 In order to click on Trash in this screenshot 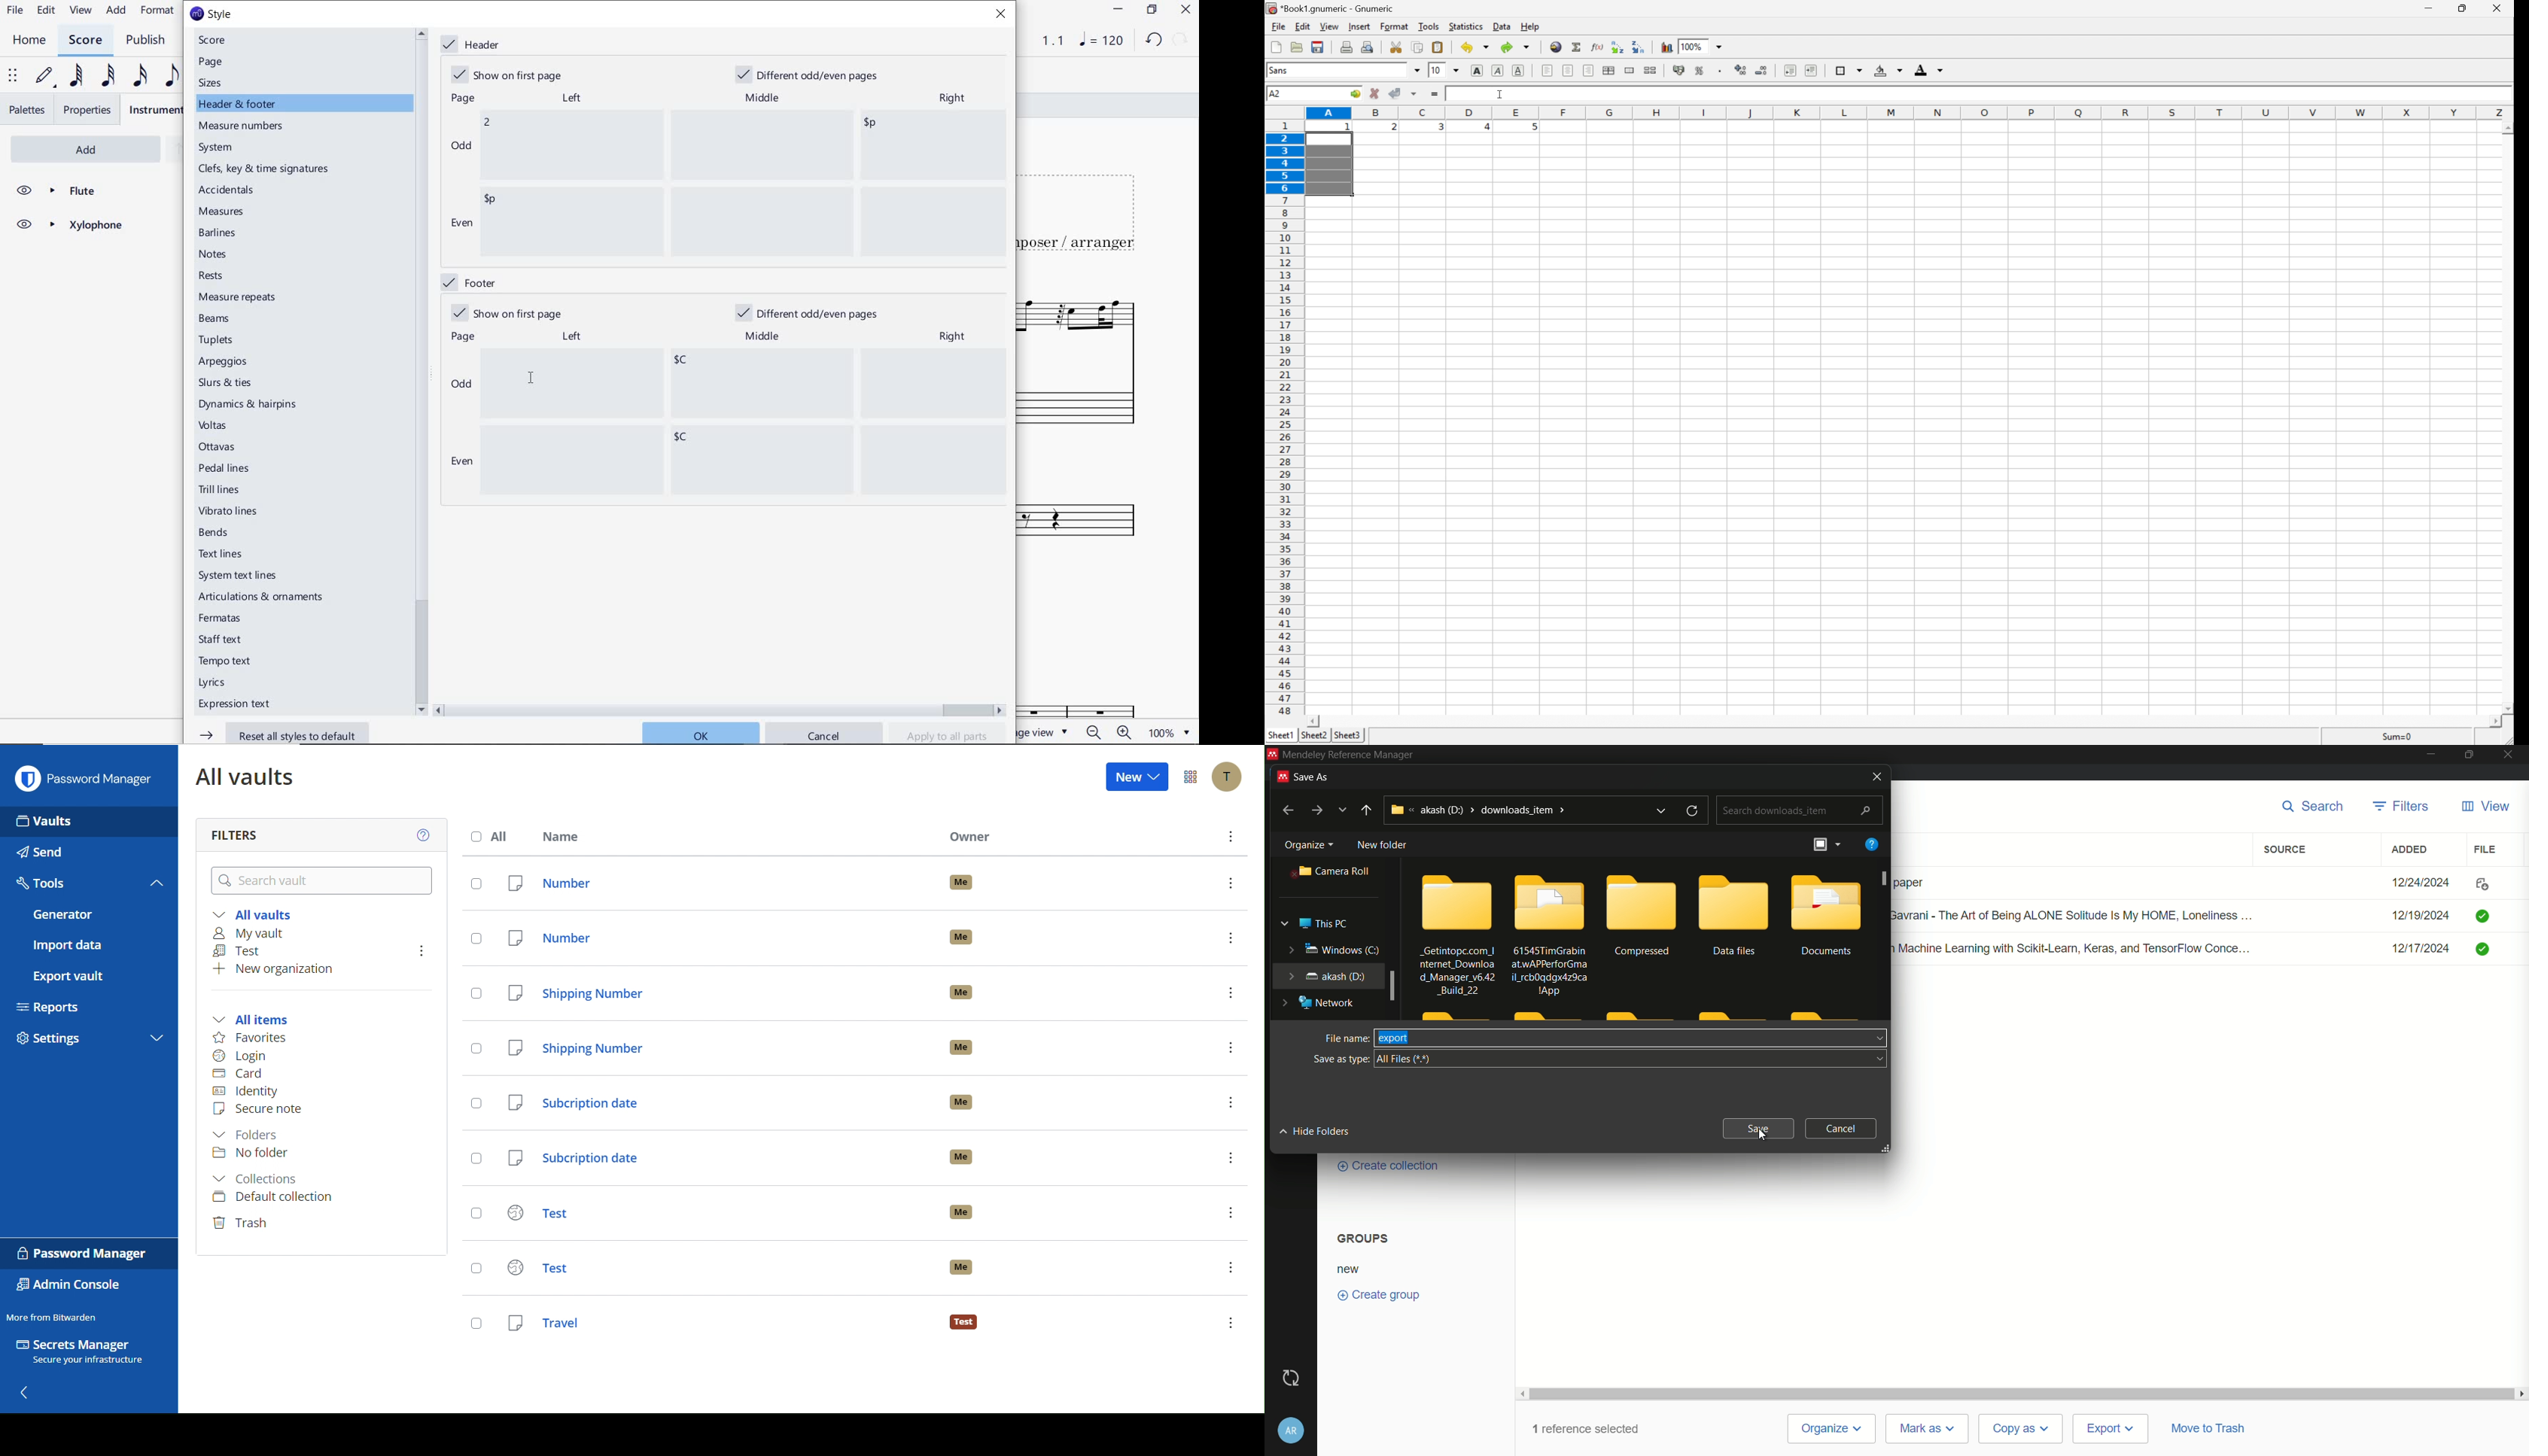, I will do `click(244, 1223)`.